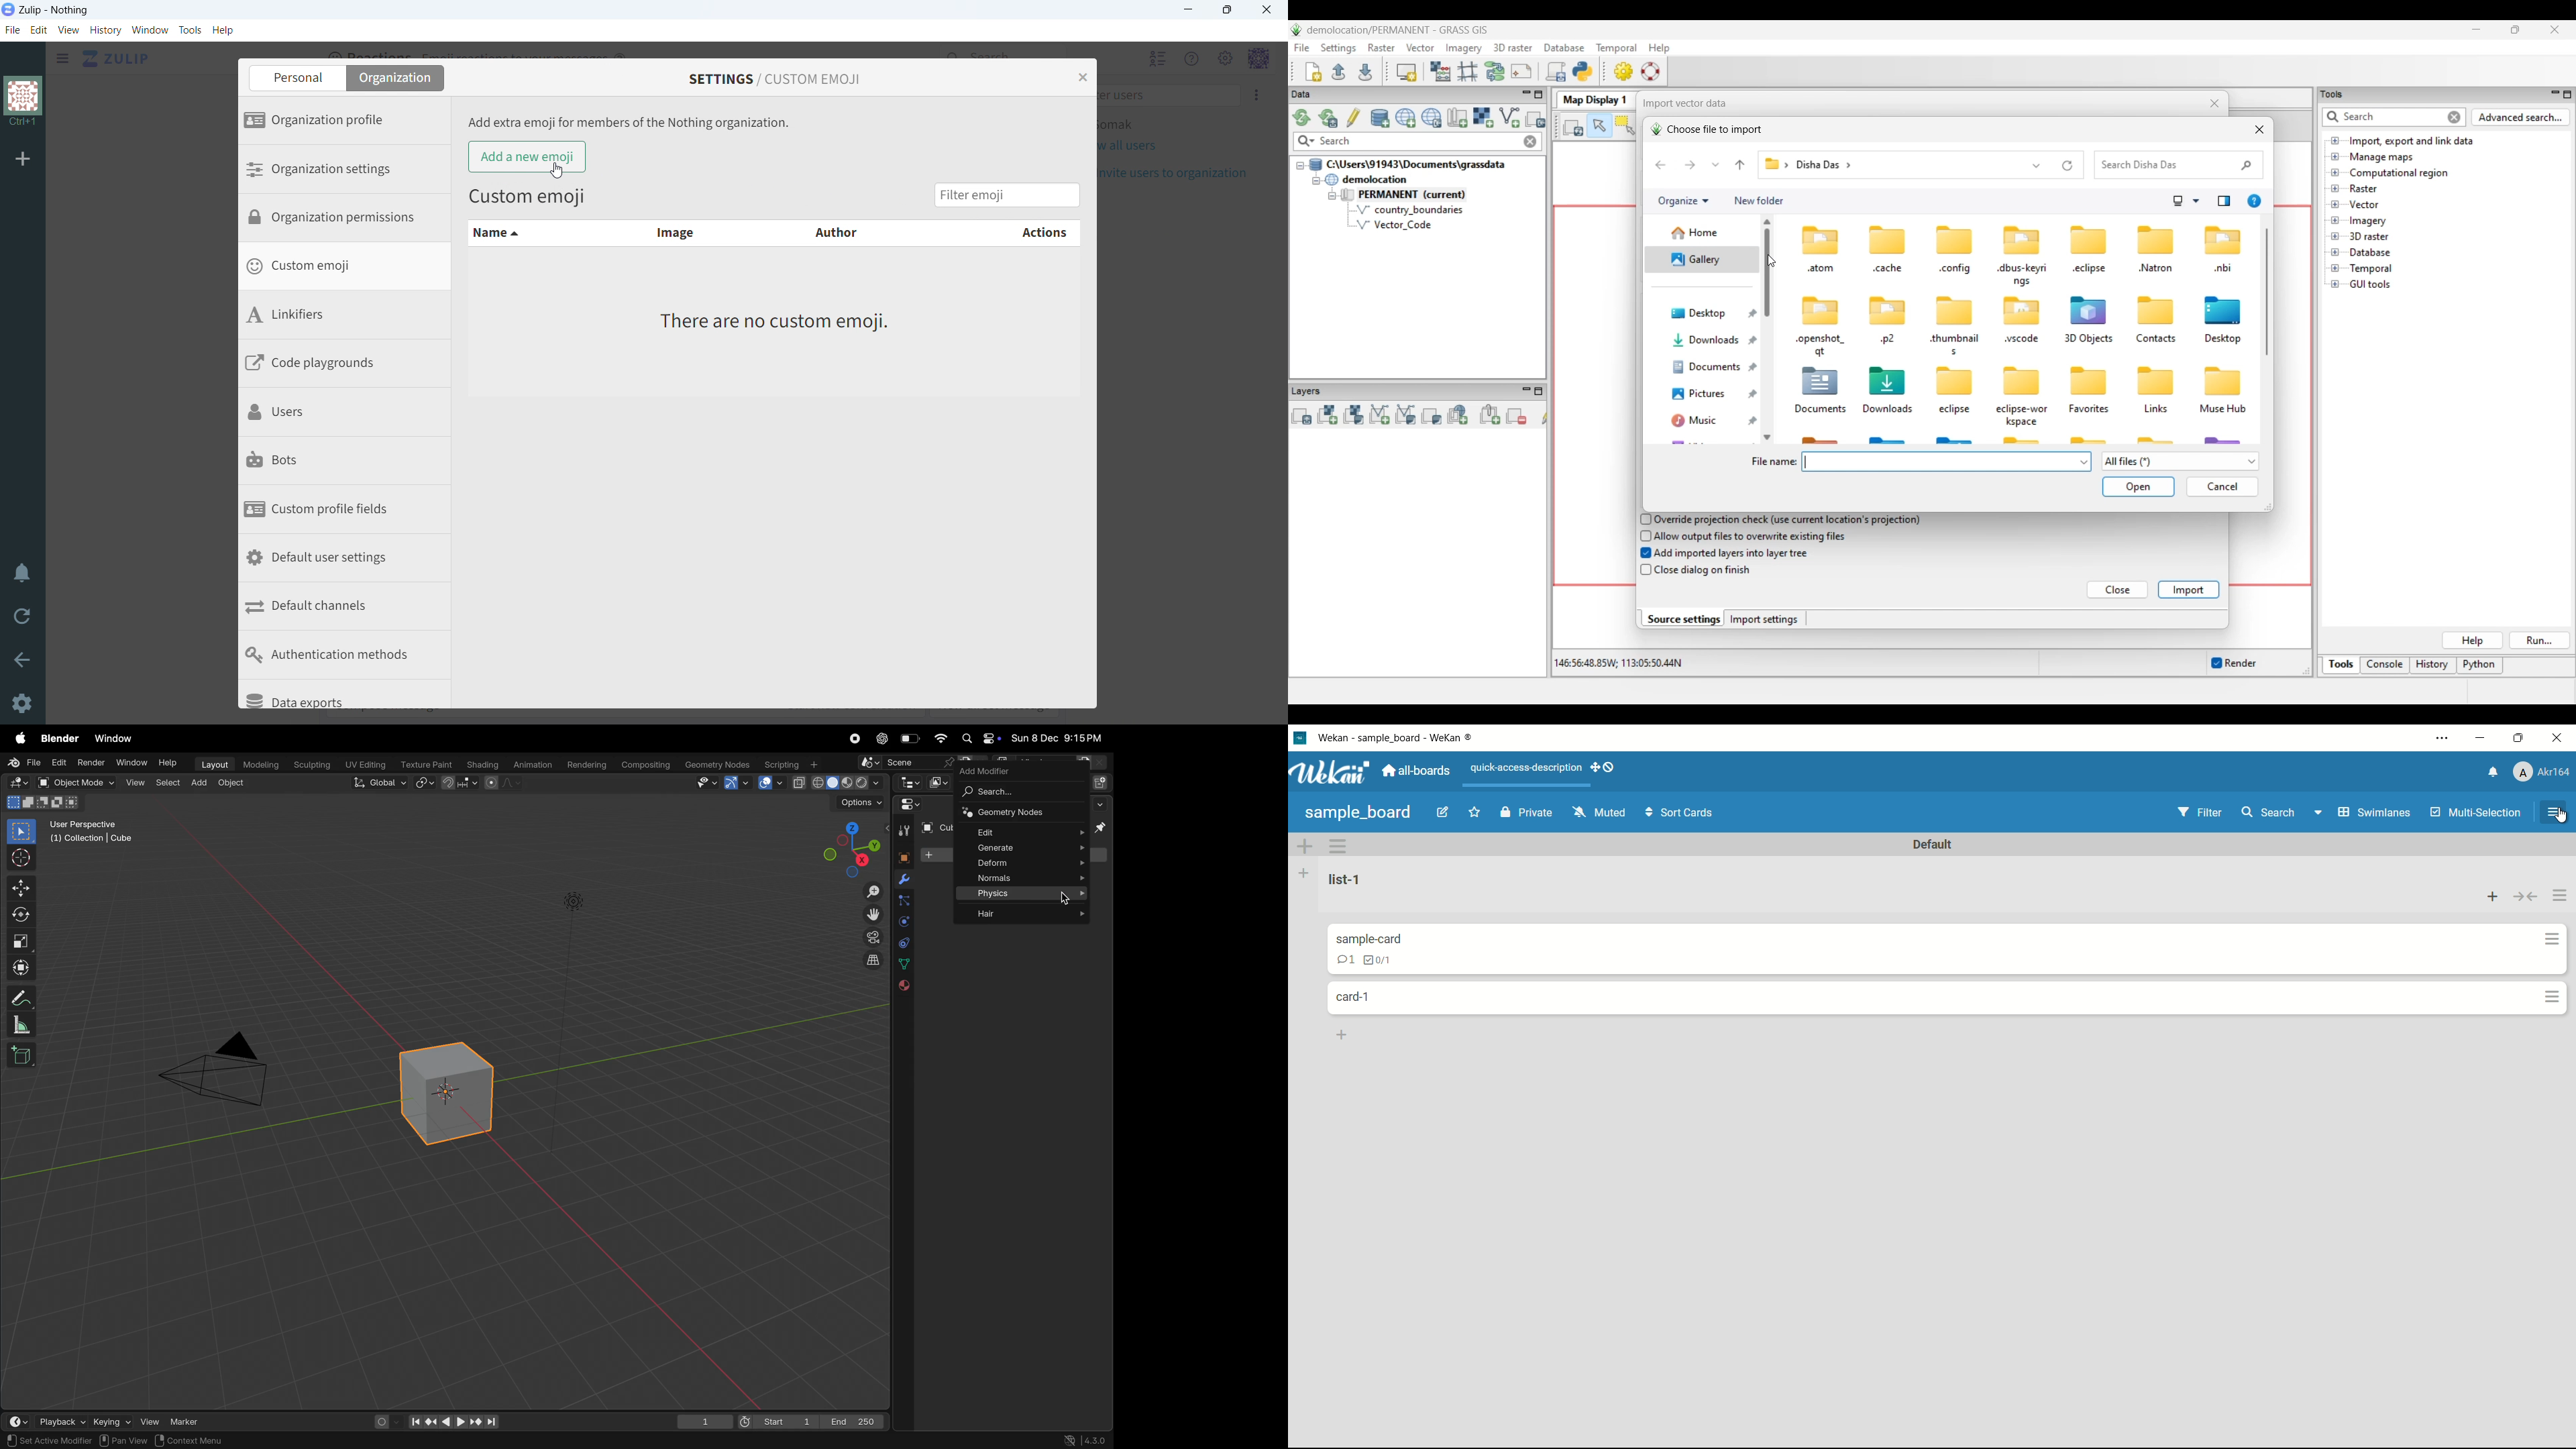 This screenshot has height=1456, width=2576. I want to click on edit, so click(1025, 831).